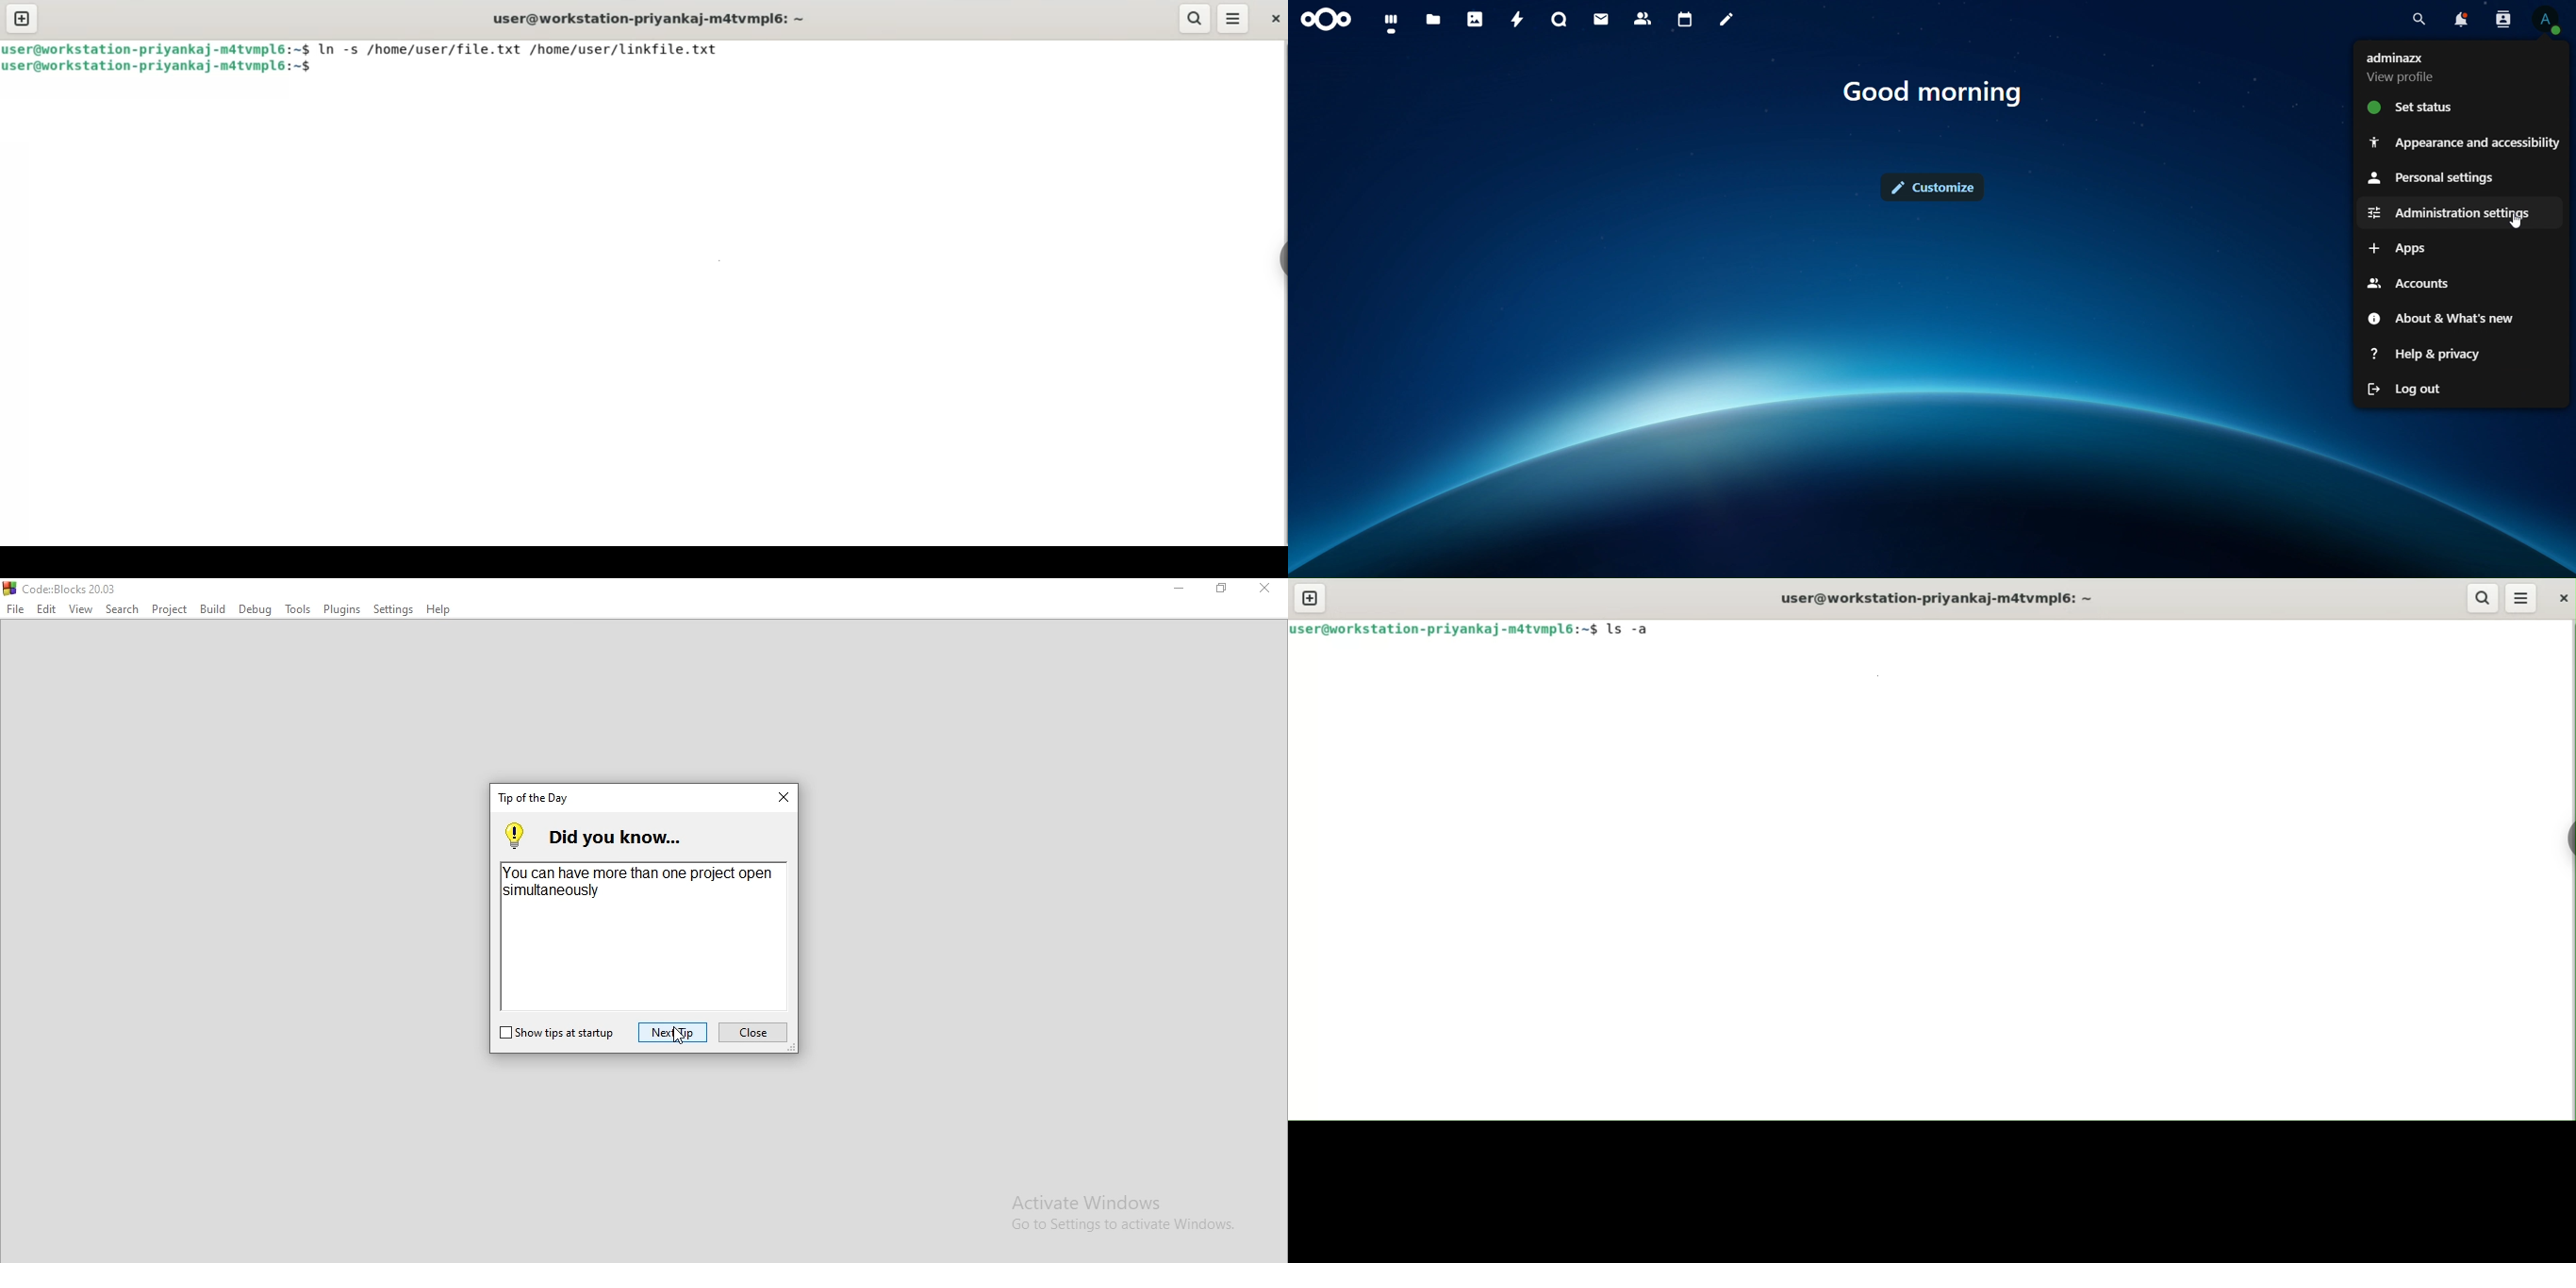 This screenshot has width=2576, height=1288. Describe the element at coordinates (1194, 18) in the screenshot. I see `search` at that location.